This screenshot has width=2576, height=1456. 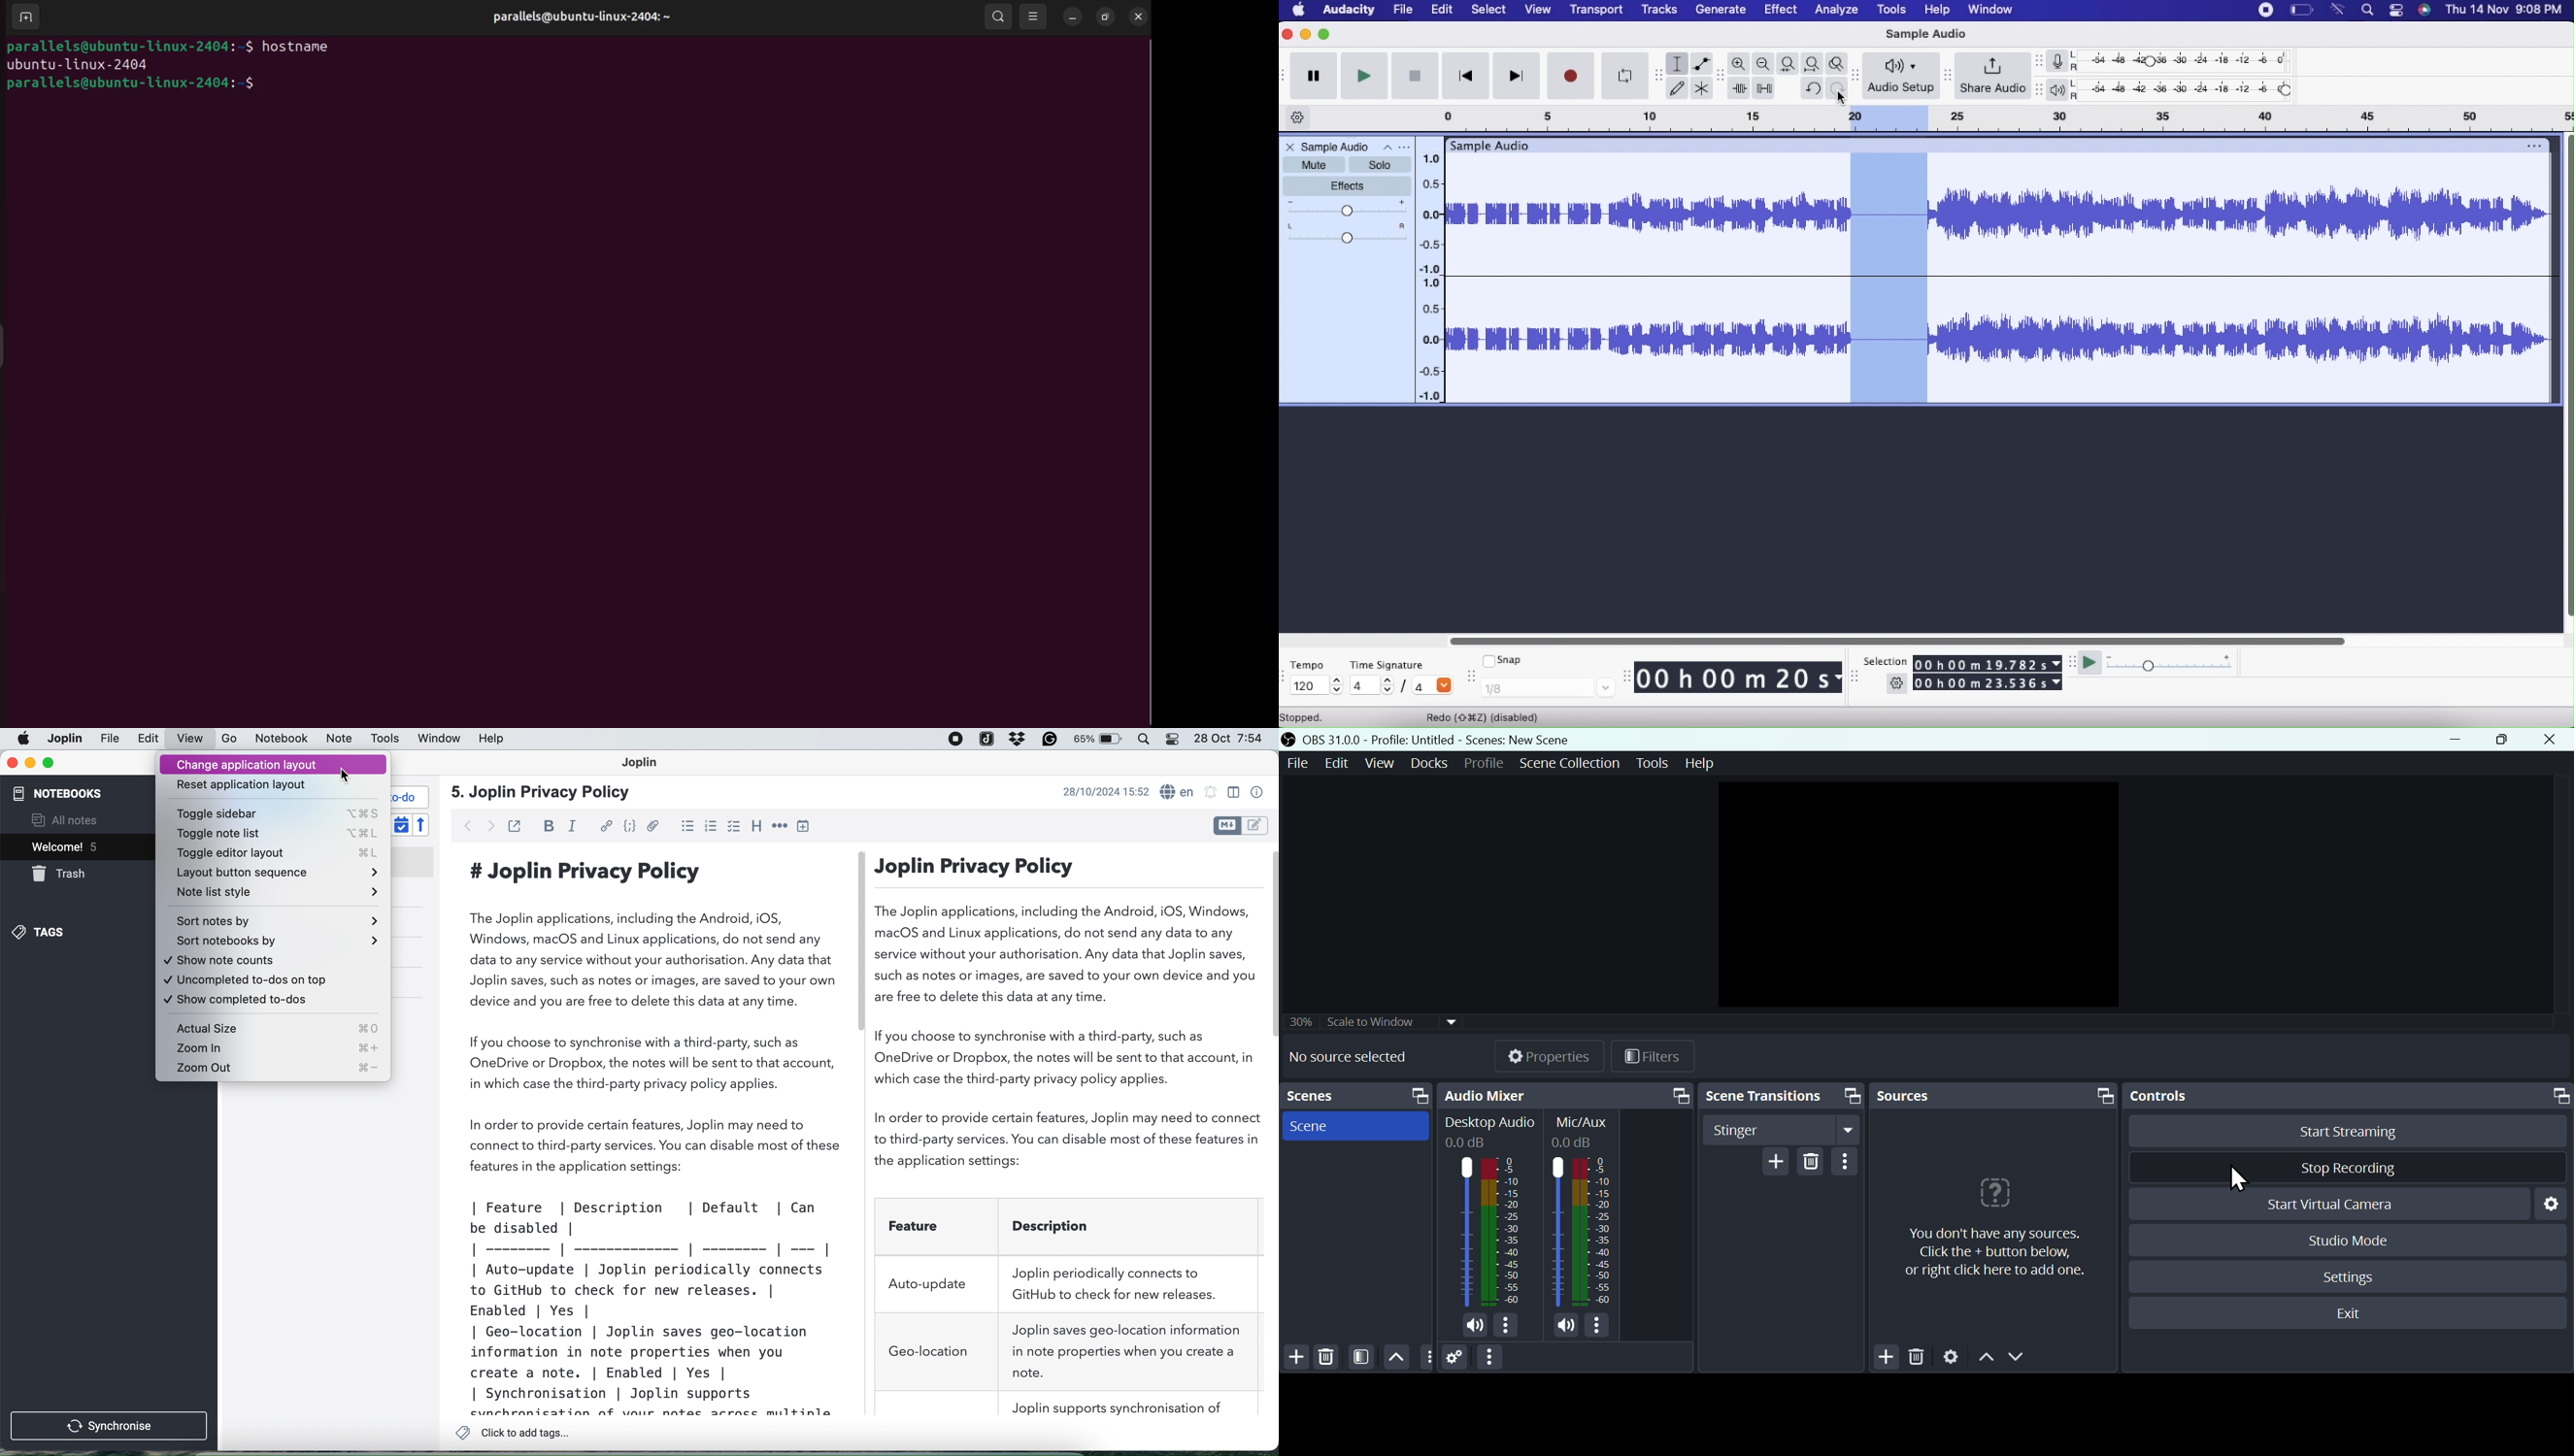 I want to click on window, so click(x=436, y=740).